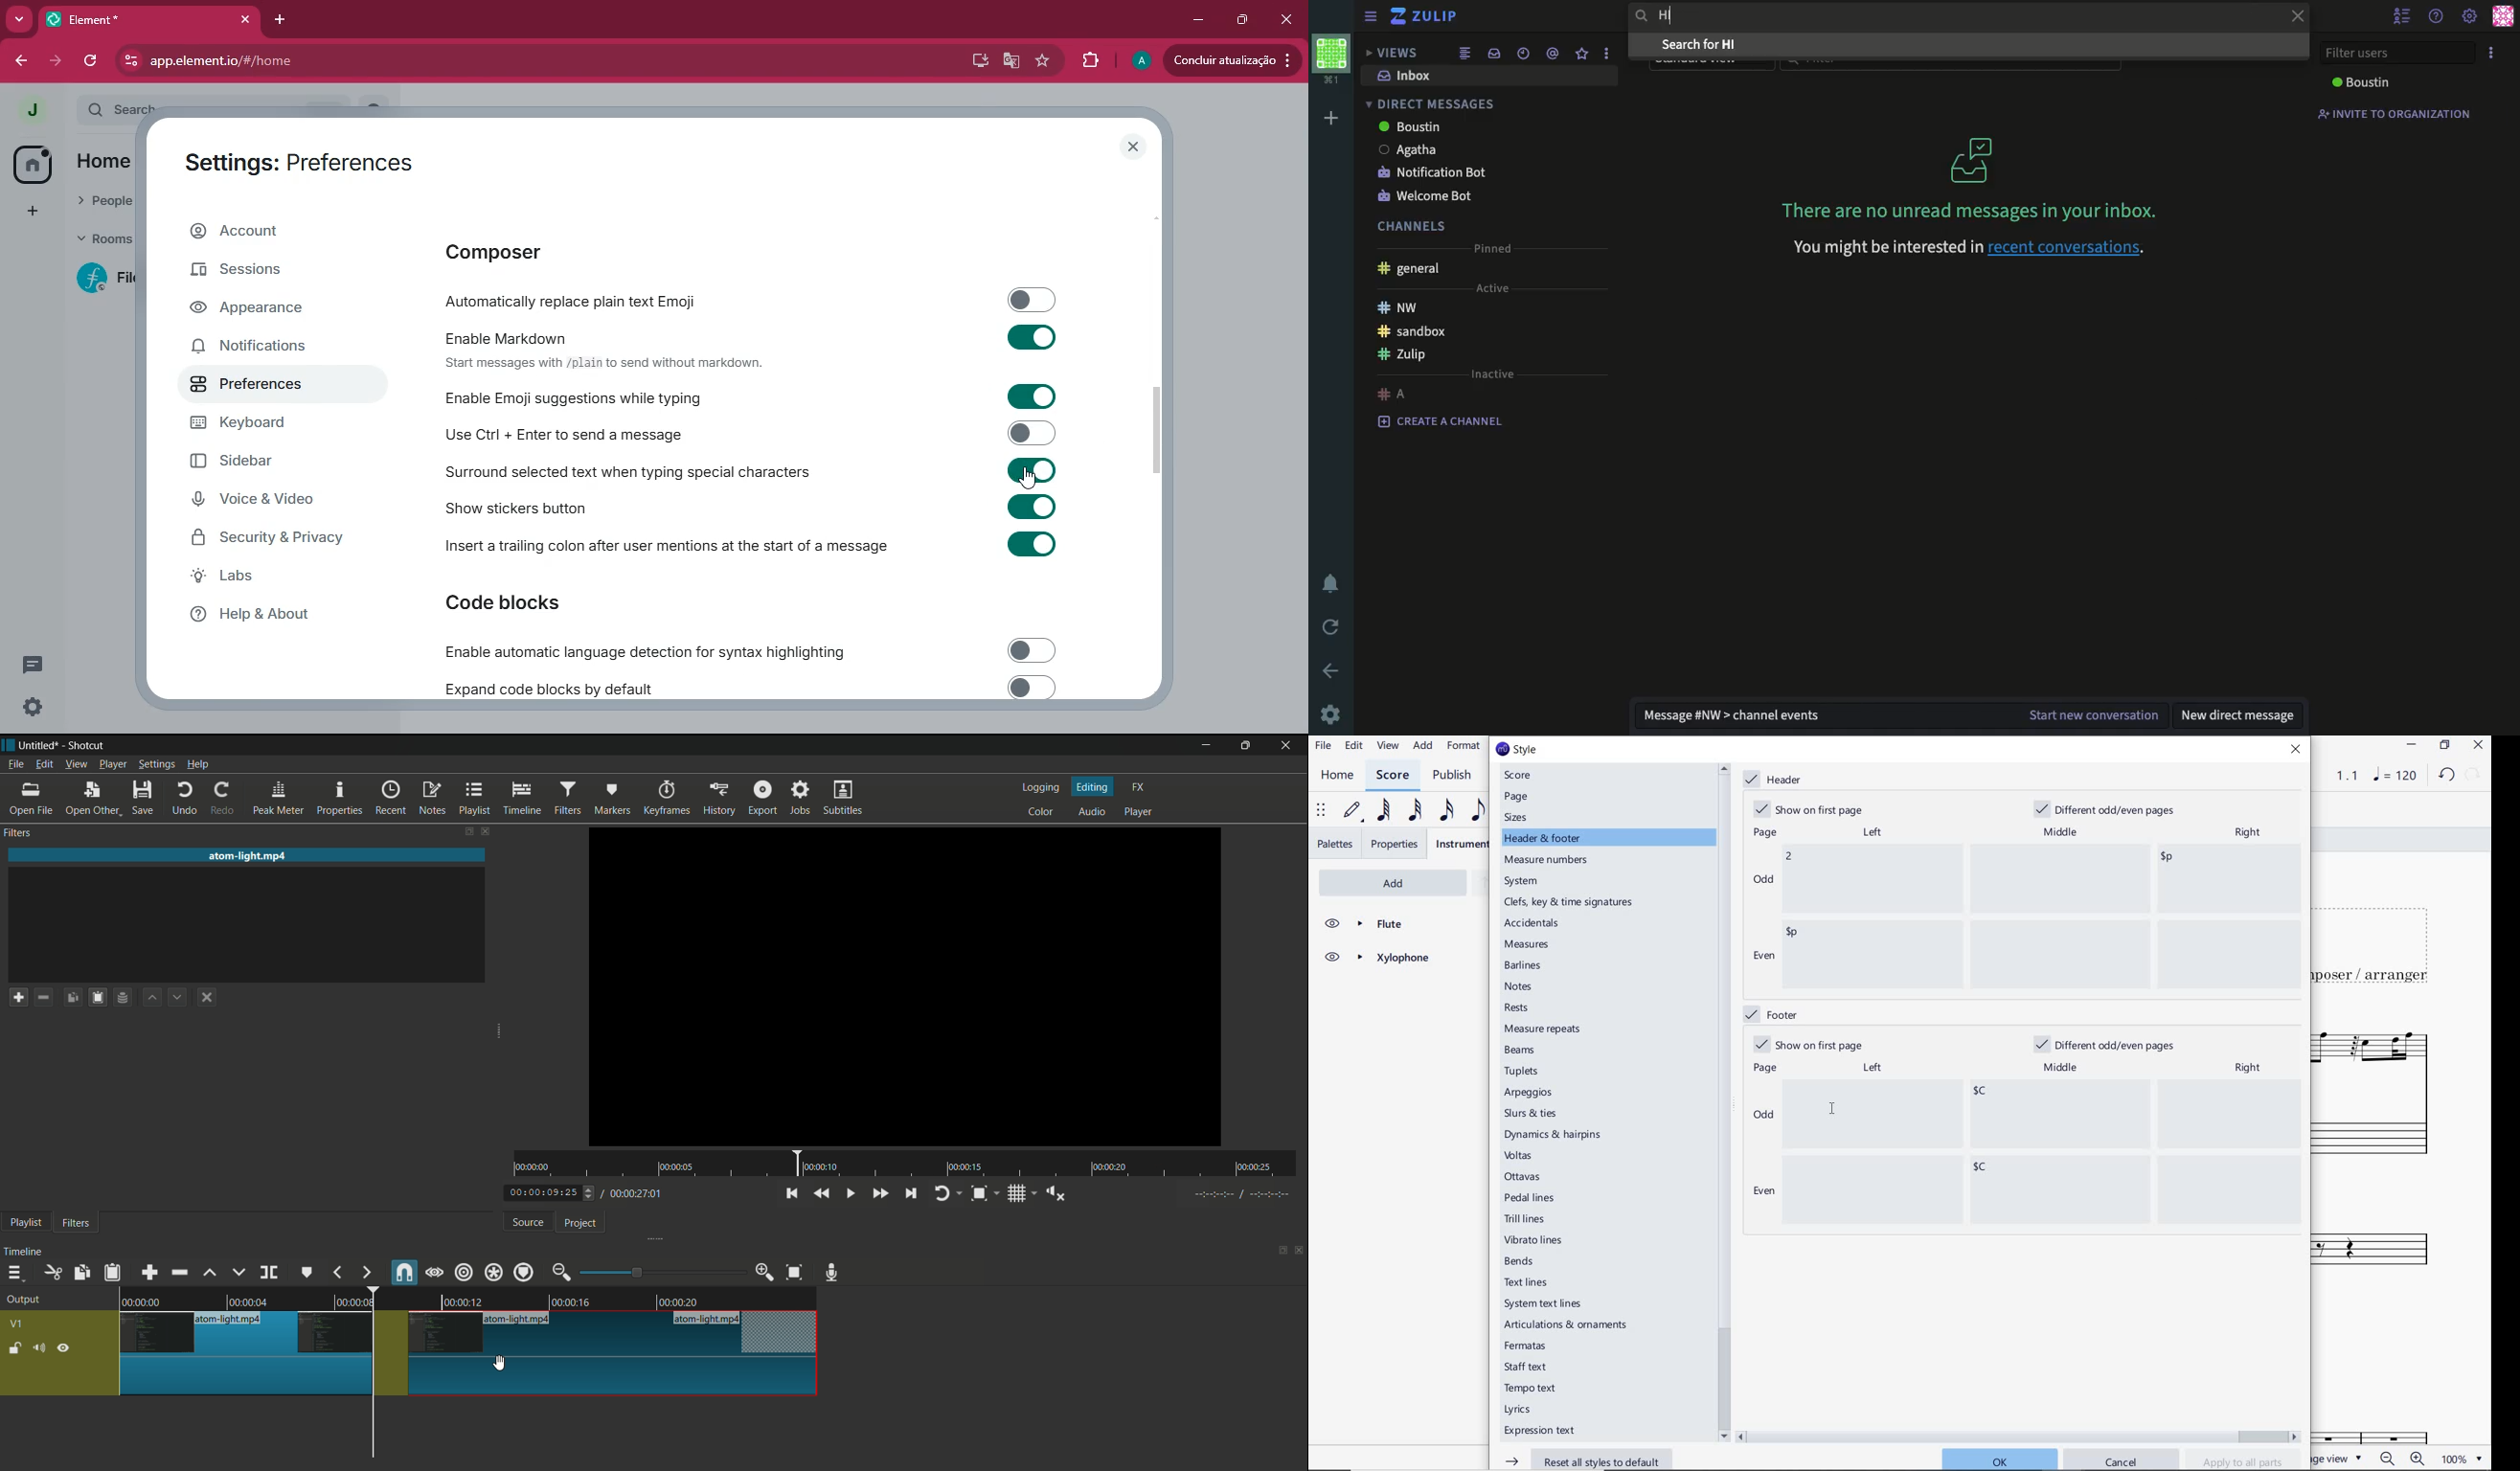 This screenshot has height=1484, width=2520. Describe the element at coordinates (210, 998) in the screenshot. I see `deselect the filter` at that location.